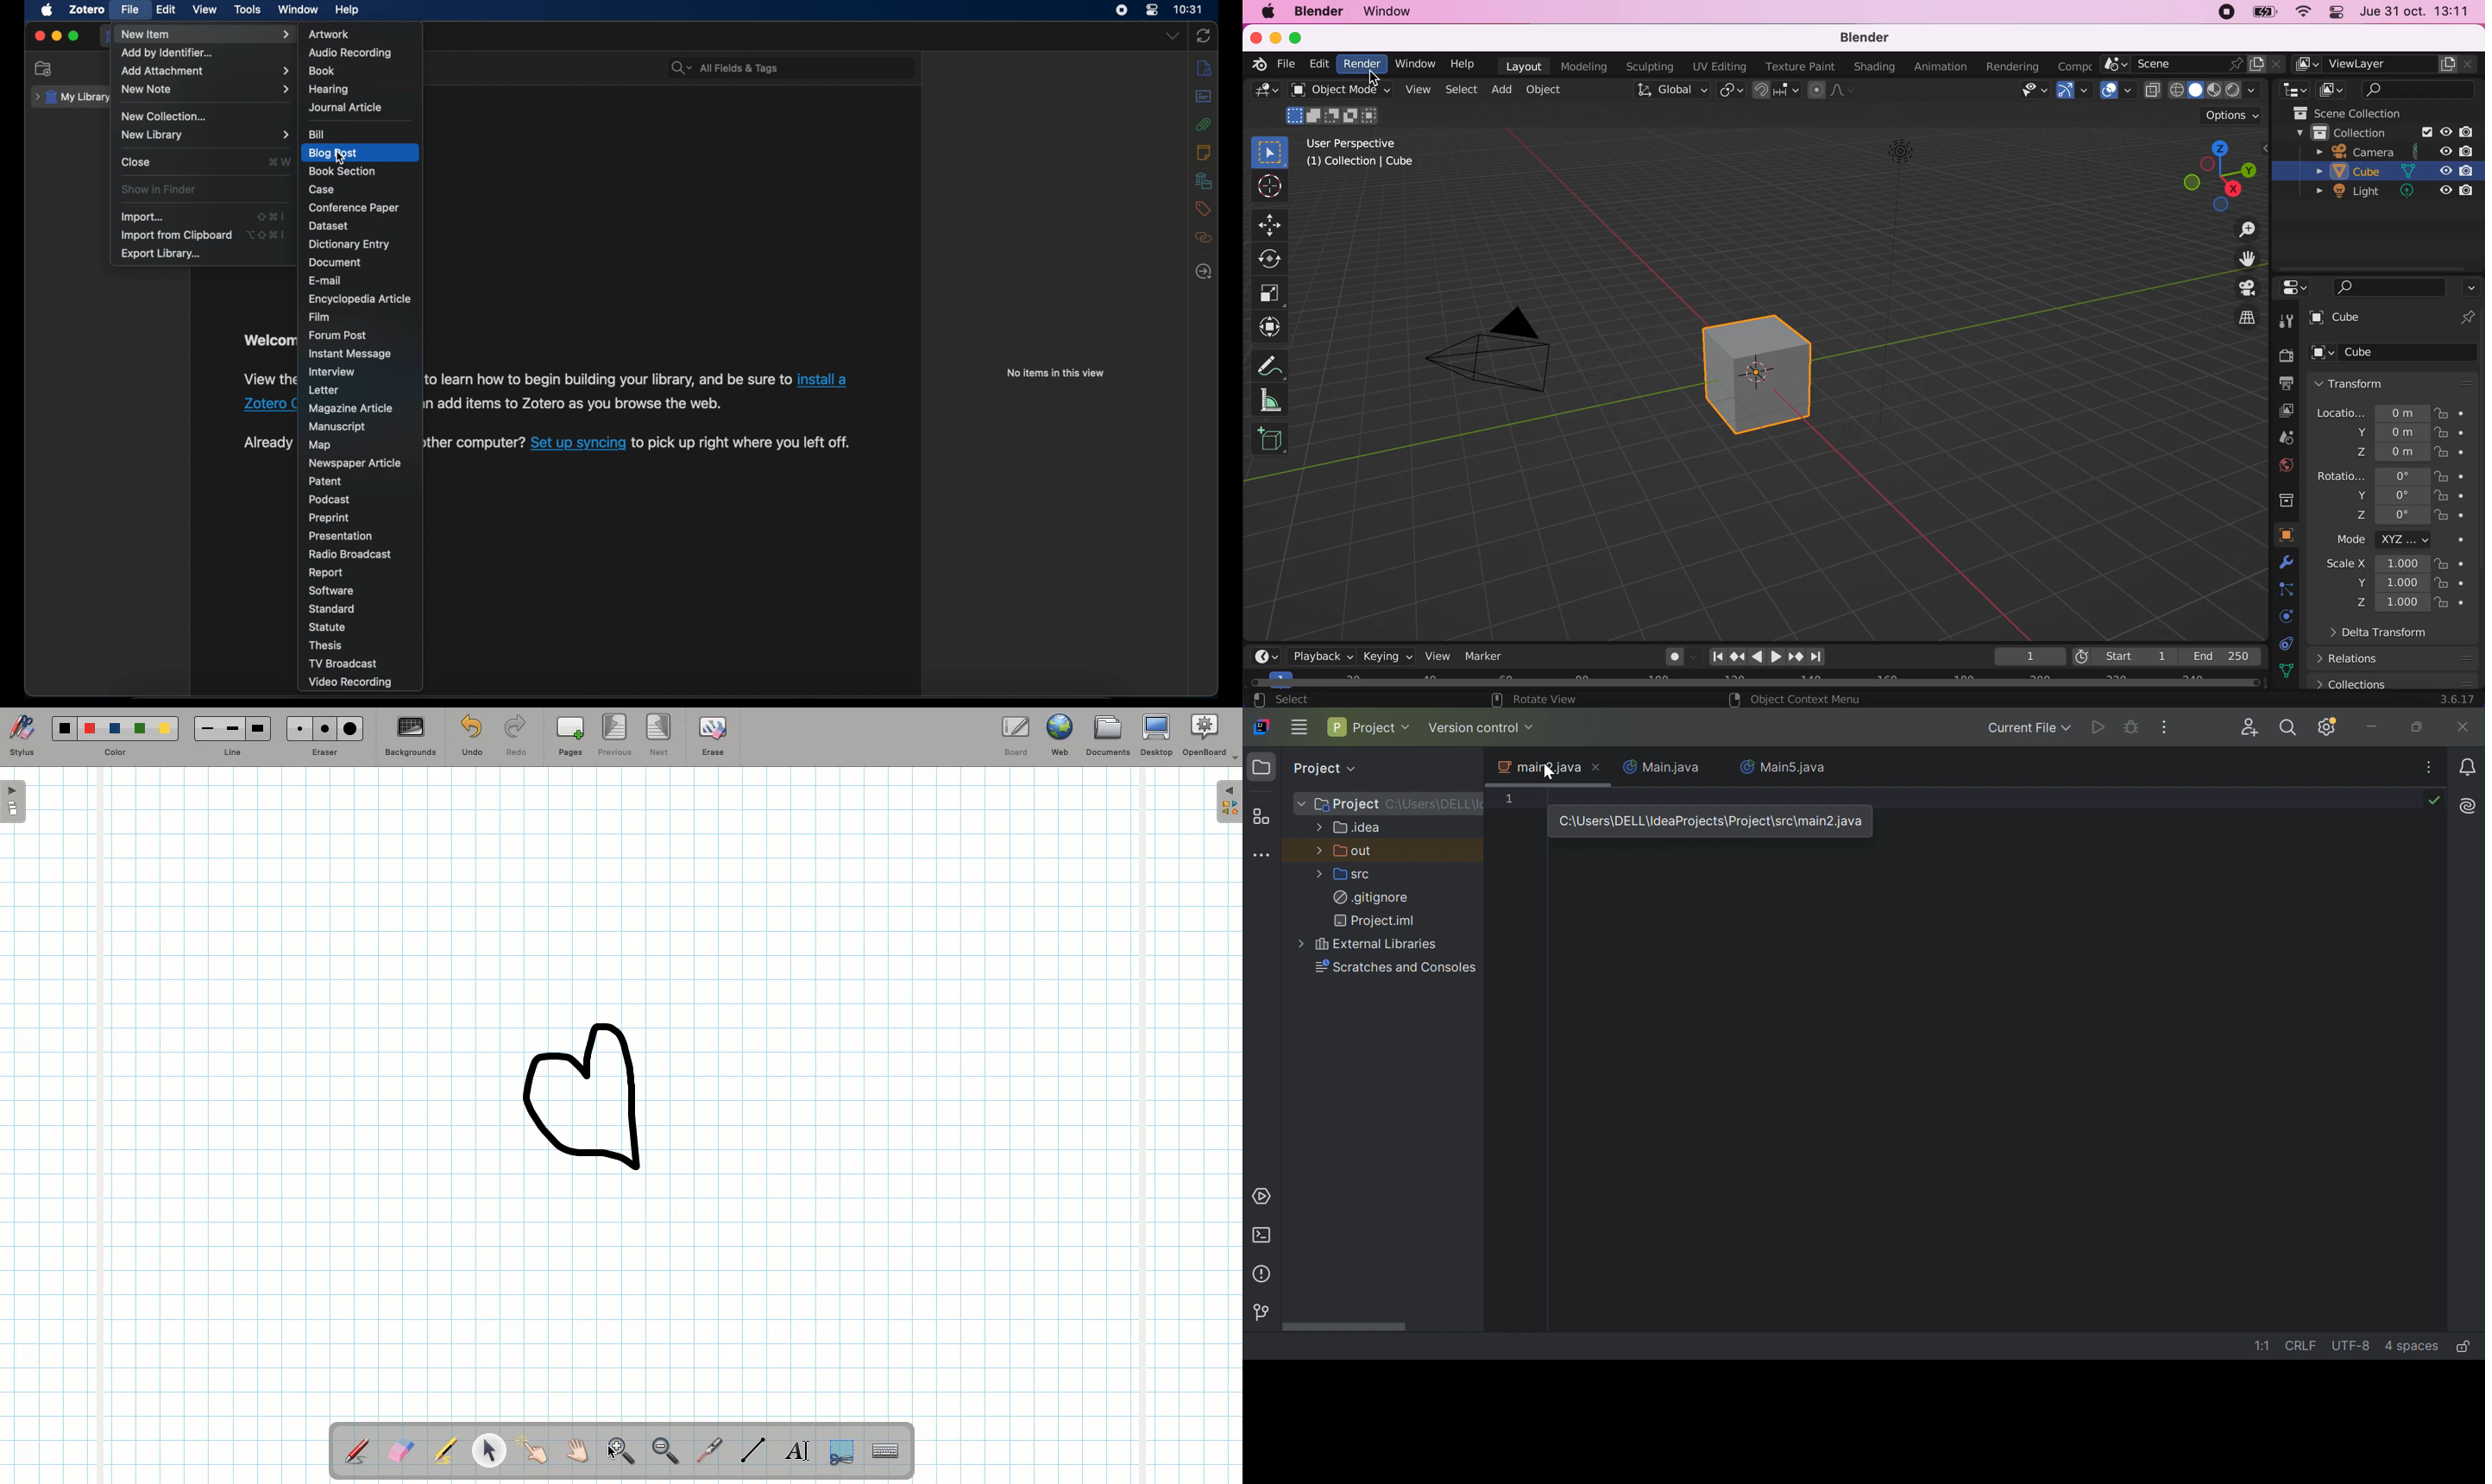 Image resolution: width=2492 pixels, height=1484 pixels. Describe the element at coordinates (2371, 475) in the screenshot. I see `rotation` at that location.